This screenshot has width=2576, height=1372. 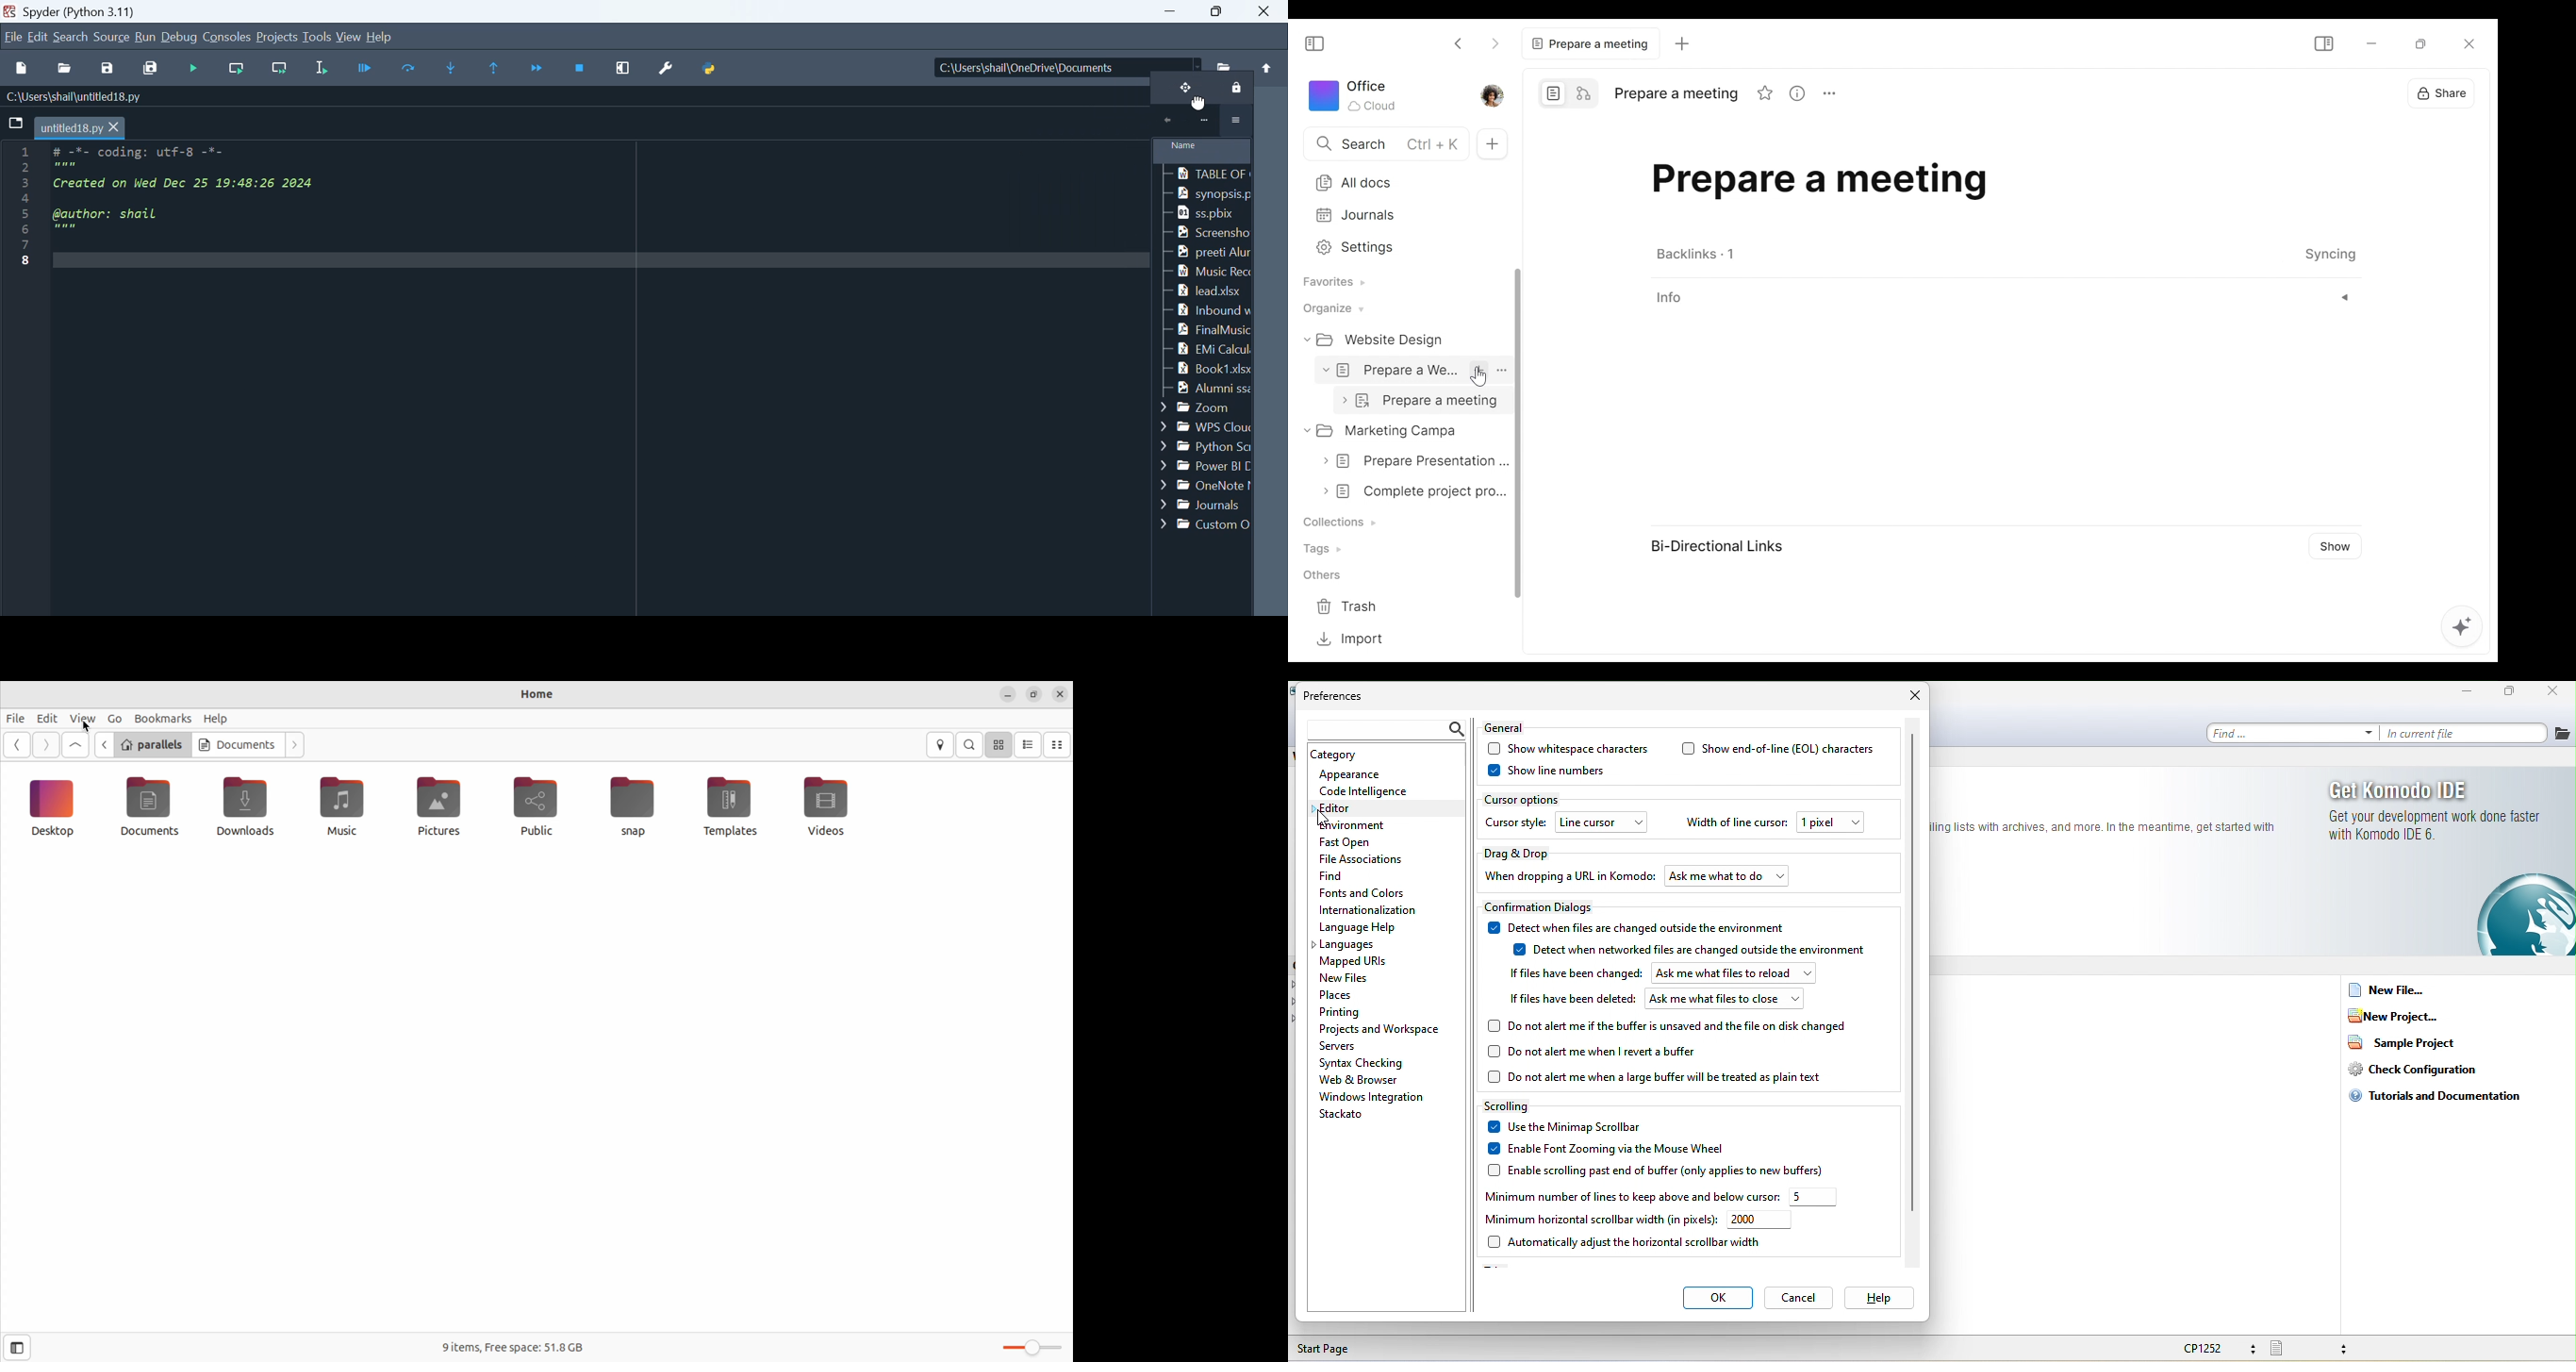 I want to click on Run file, so click(x=195, y=68).